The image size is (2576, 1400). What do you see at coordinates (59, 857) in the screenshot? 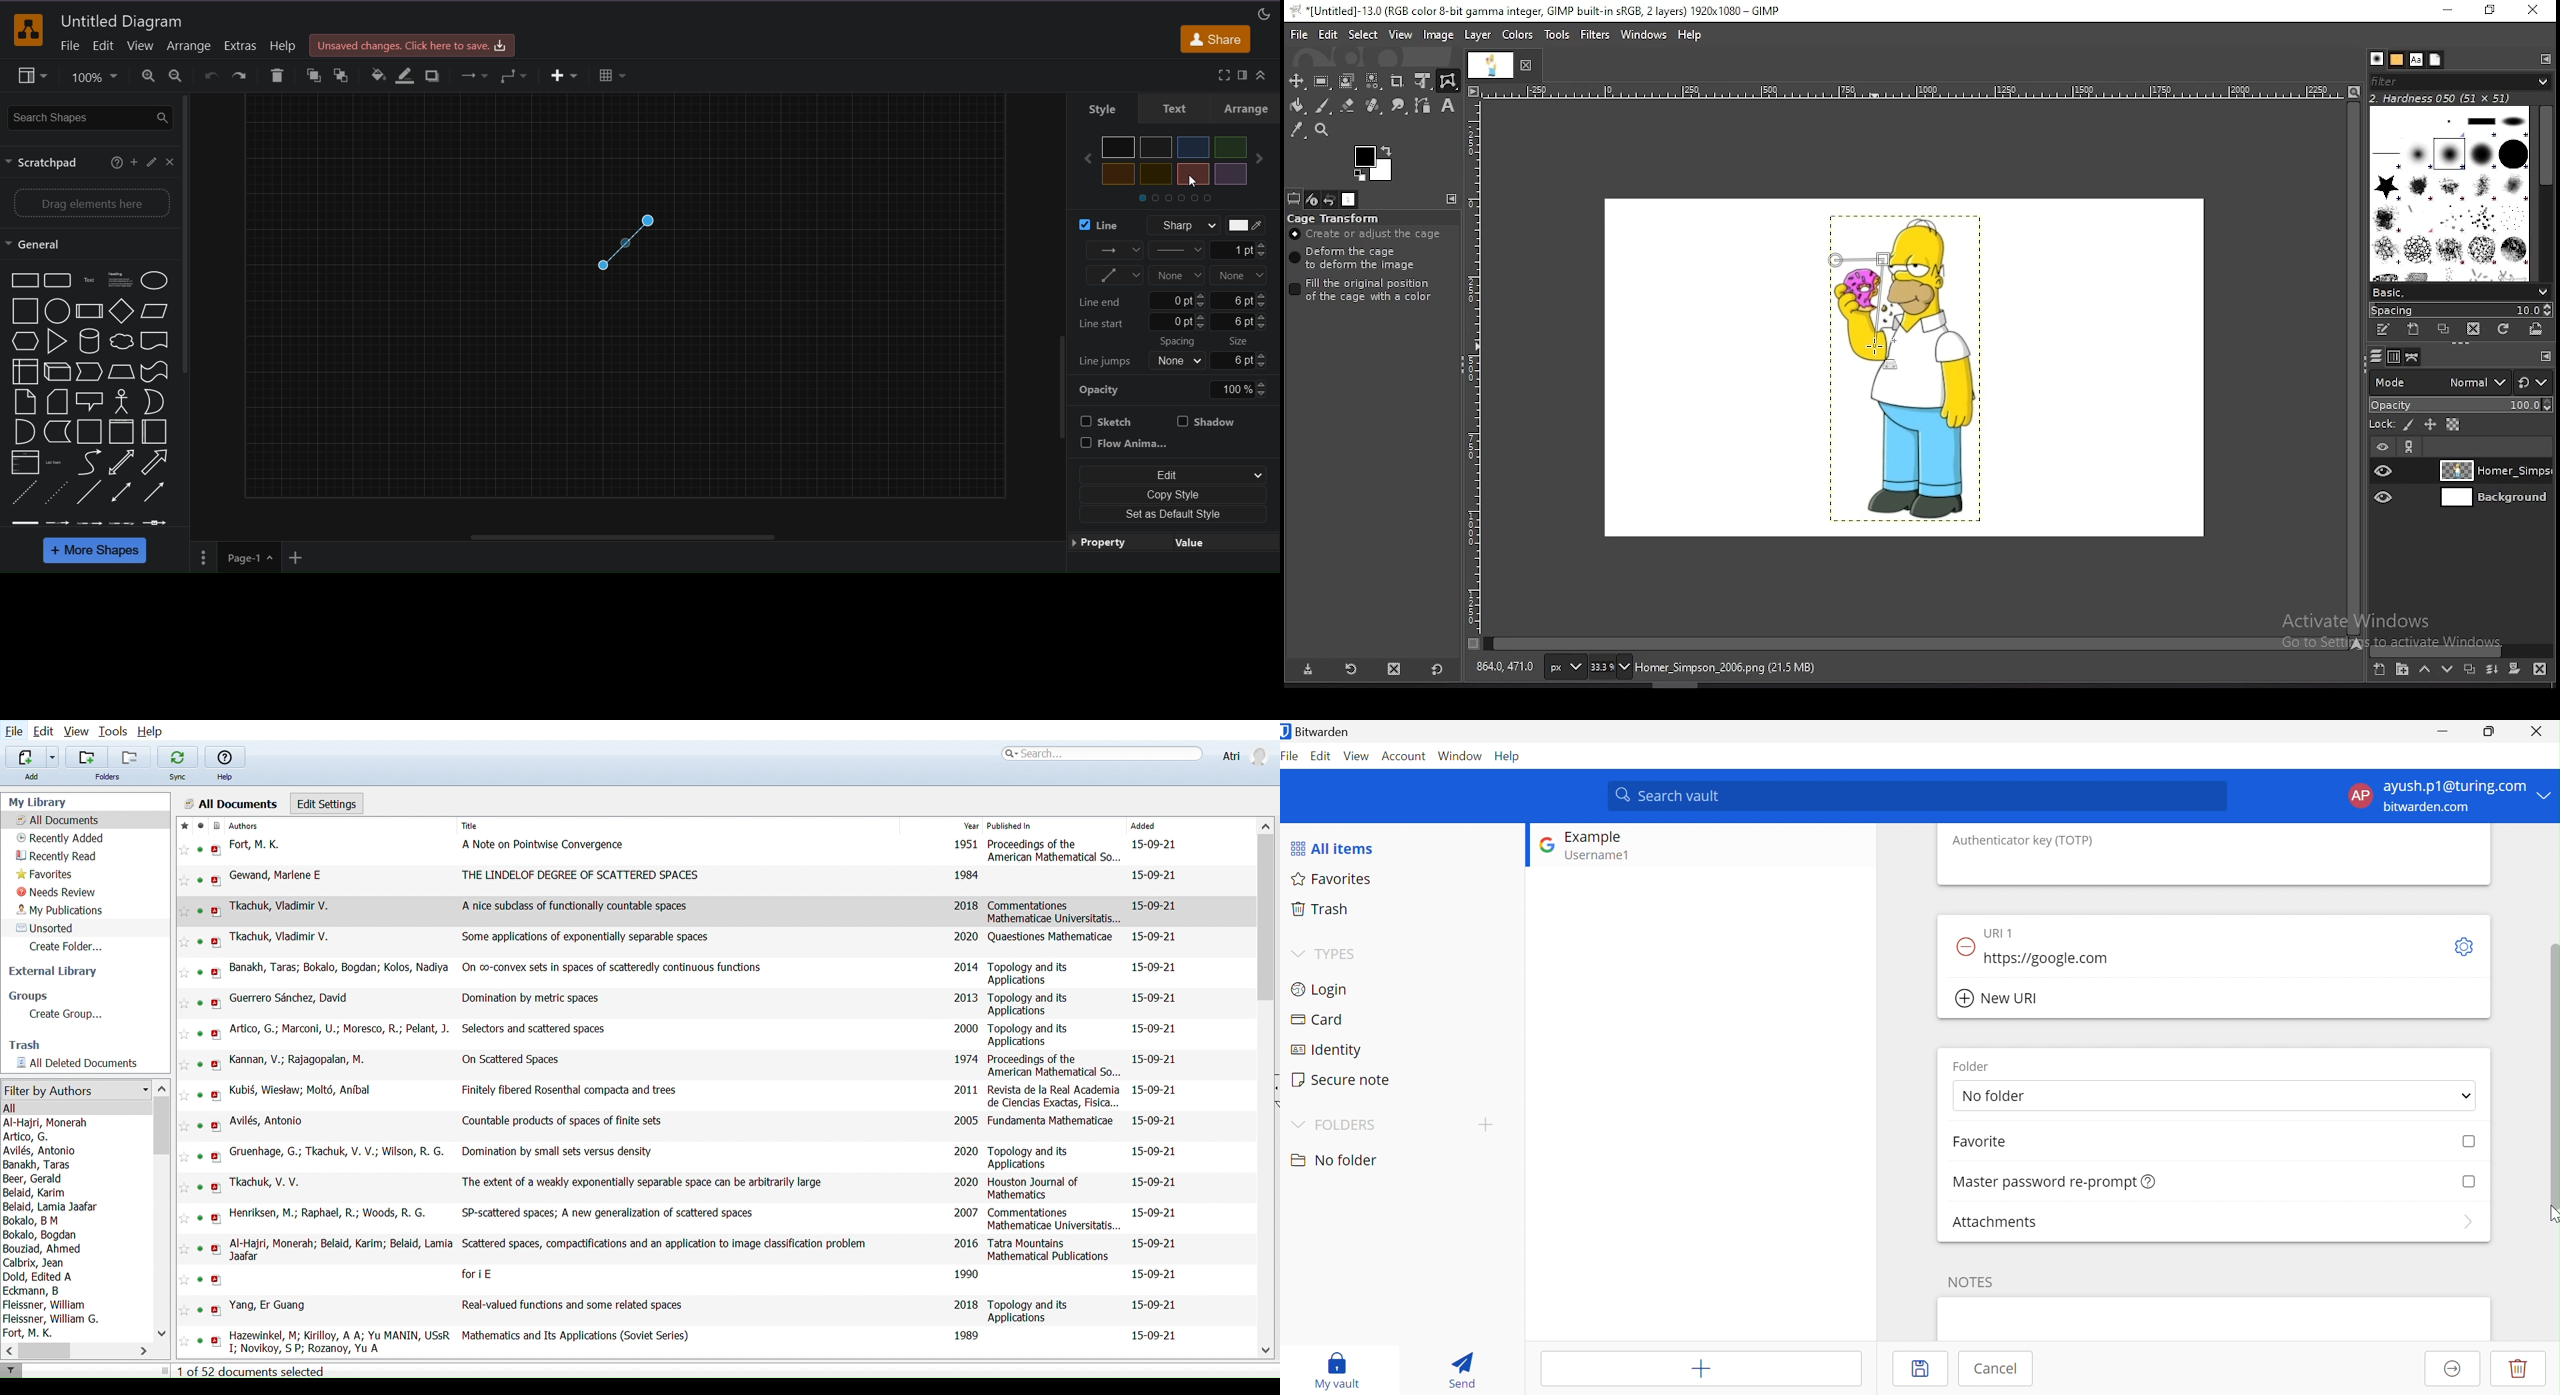
I see `Recently read` at bounding box center [59, 857].